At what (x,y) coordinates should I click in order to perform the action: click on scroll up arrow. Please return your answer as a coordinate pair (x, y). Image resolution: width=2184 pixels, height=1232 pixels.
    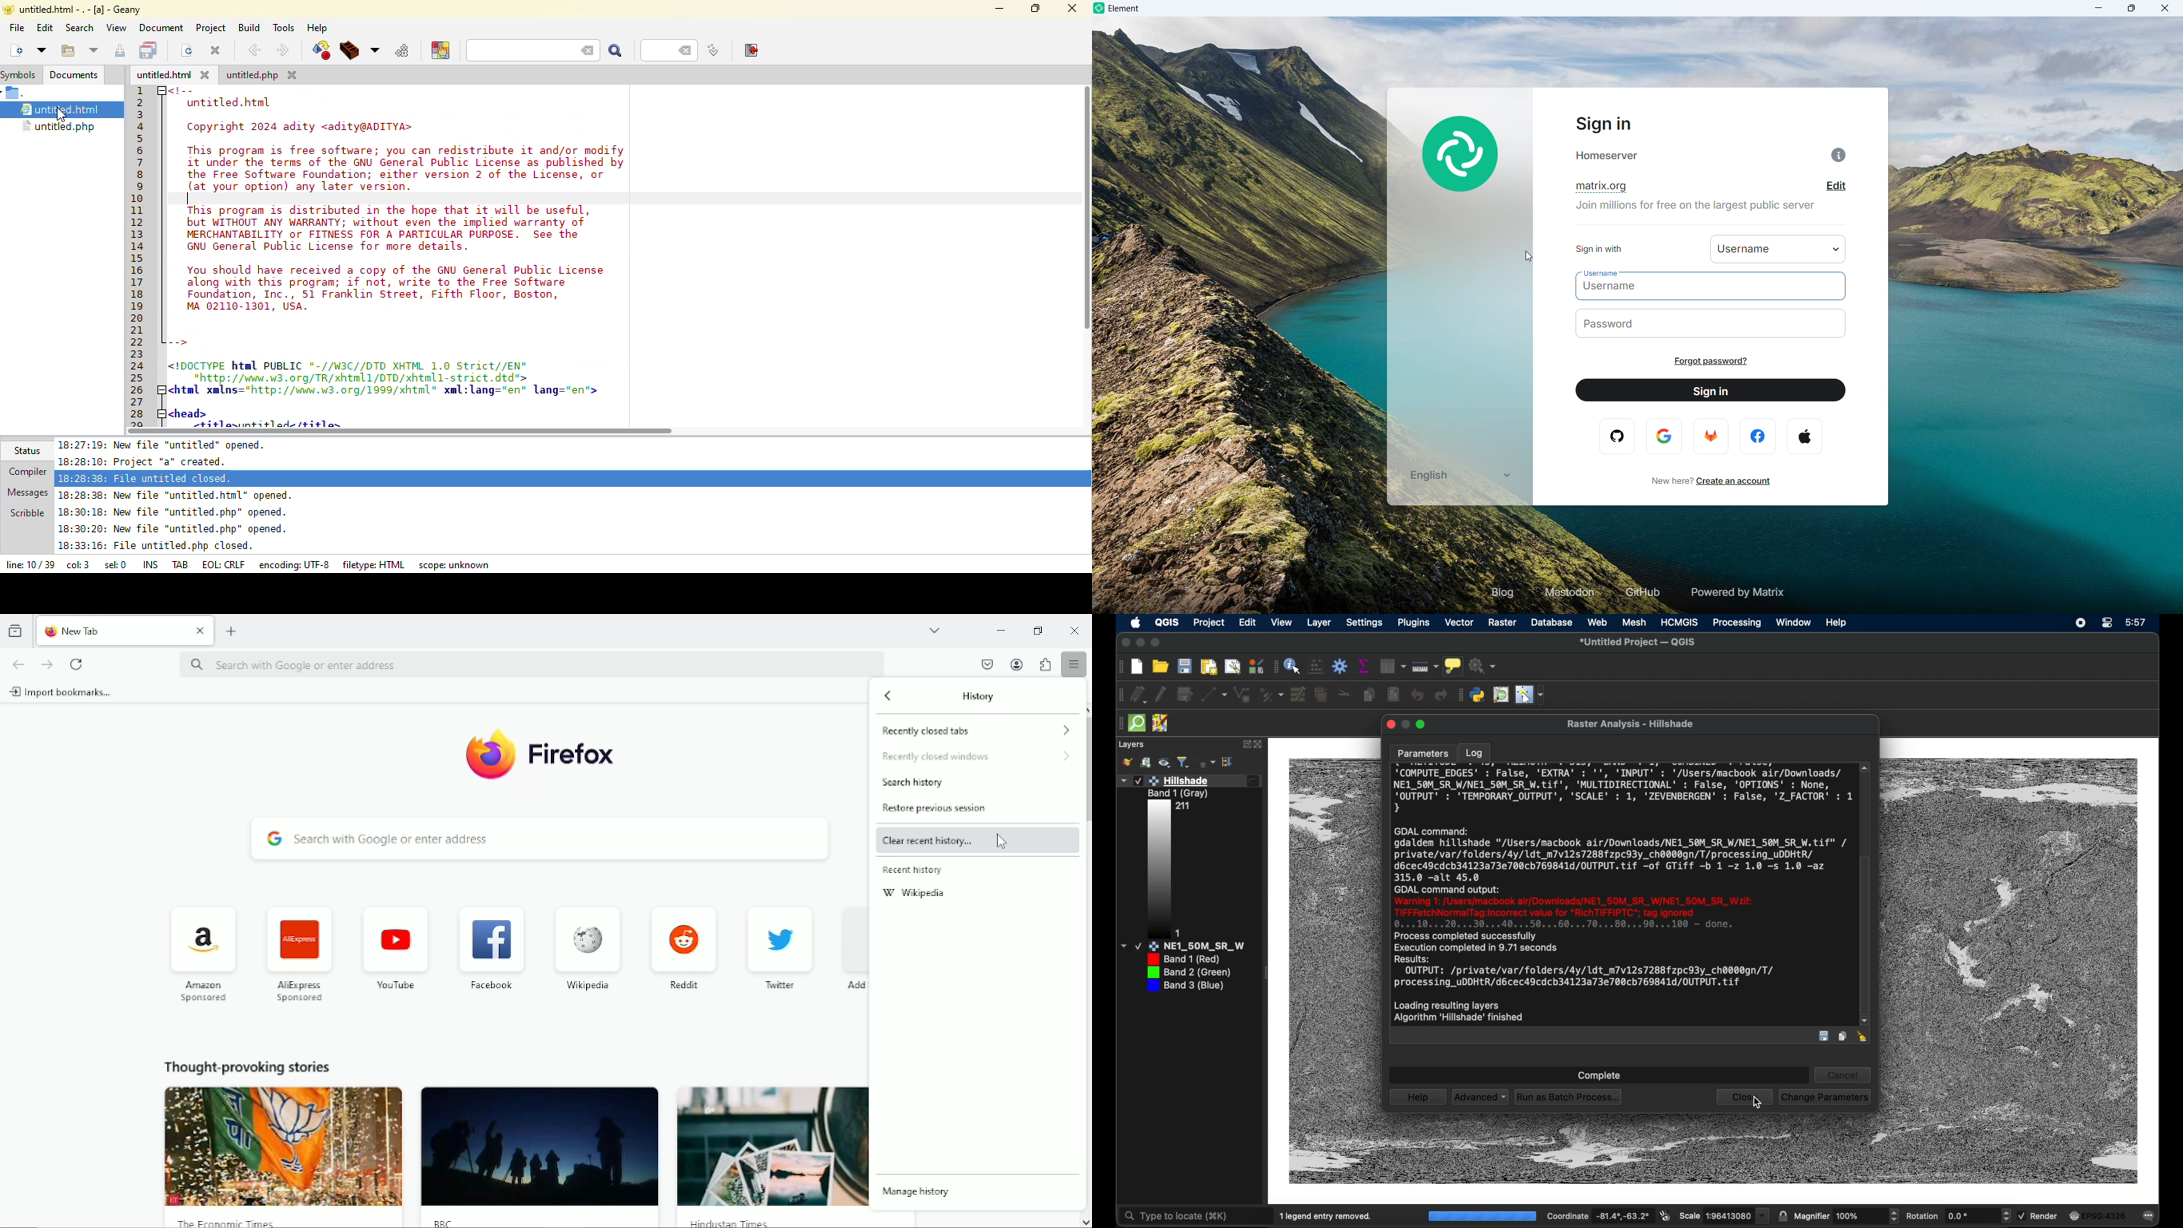
    Looking at the image, I should click on (1866, 766).